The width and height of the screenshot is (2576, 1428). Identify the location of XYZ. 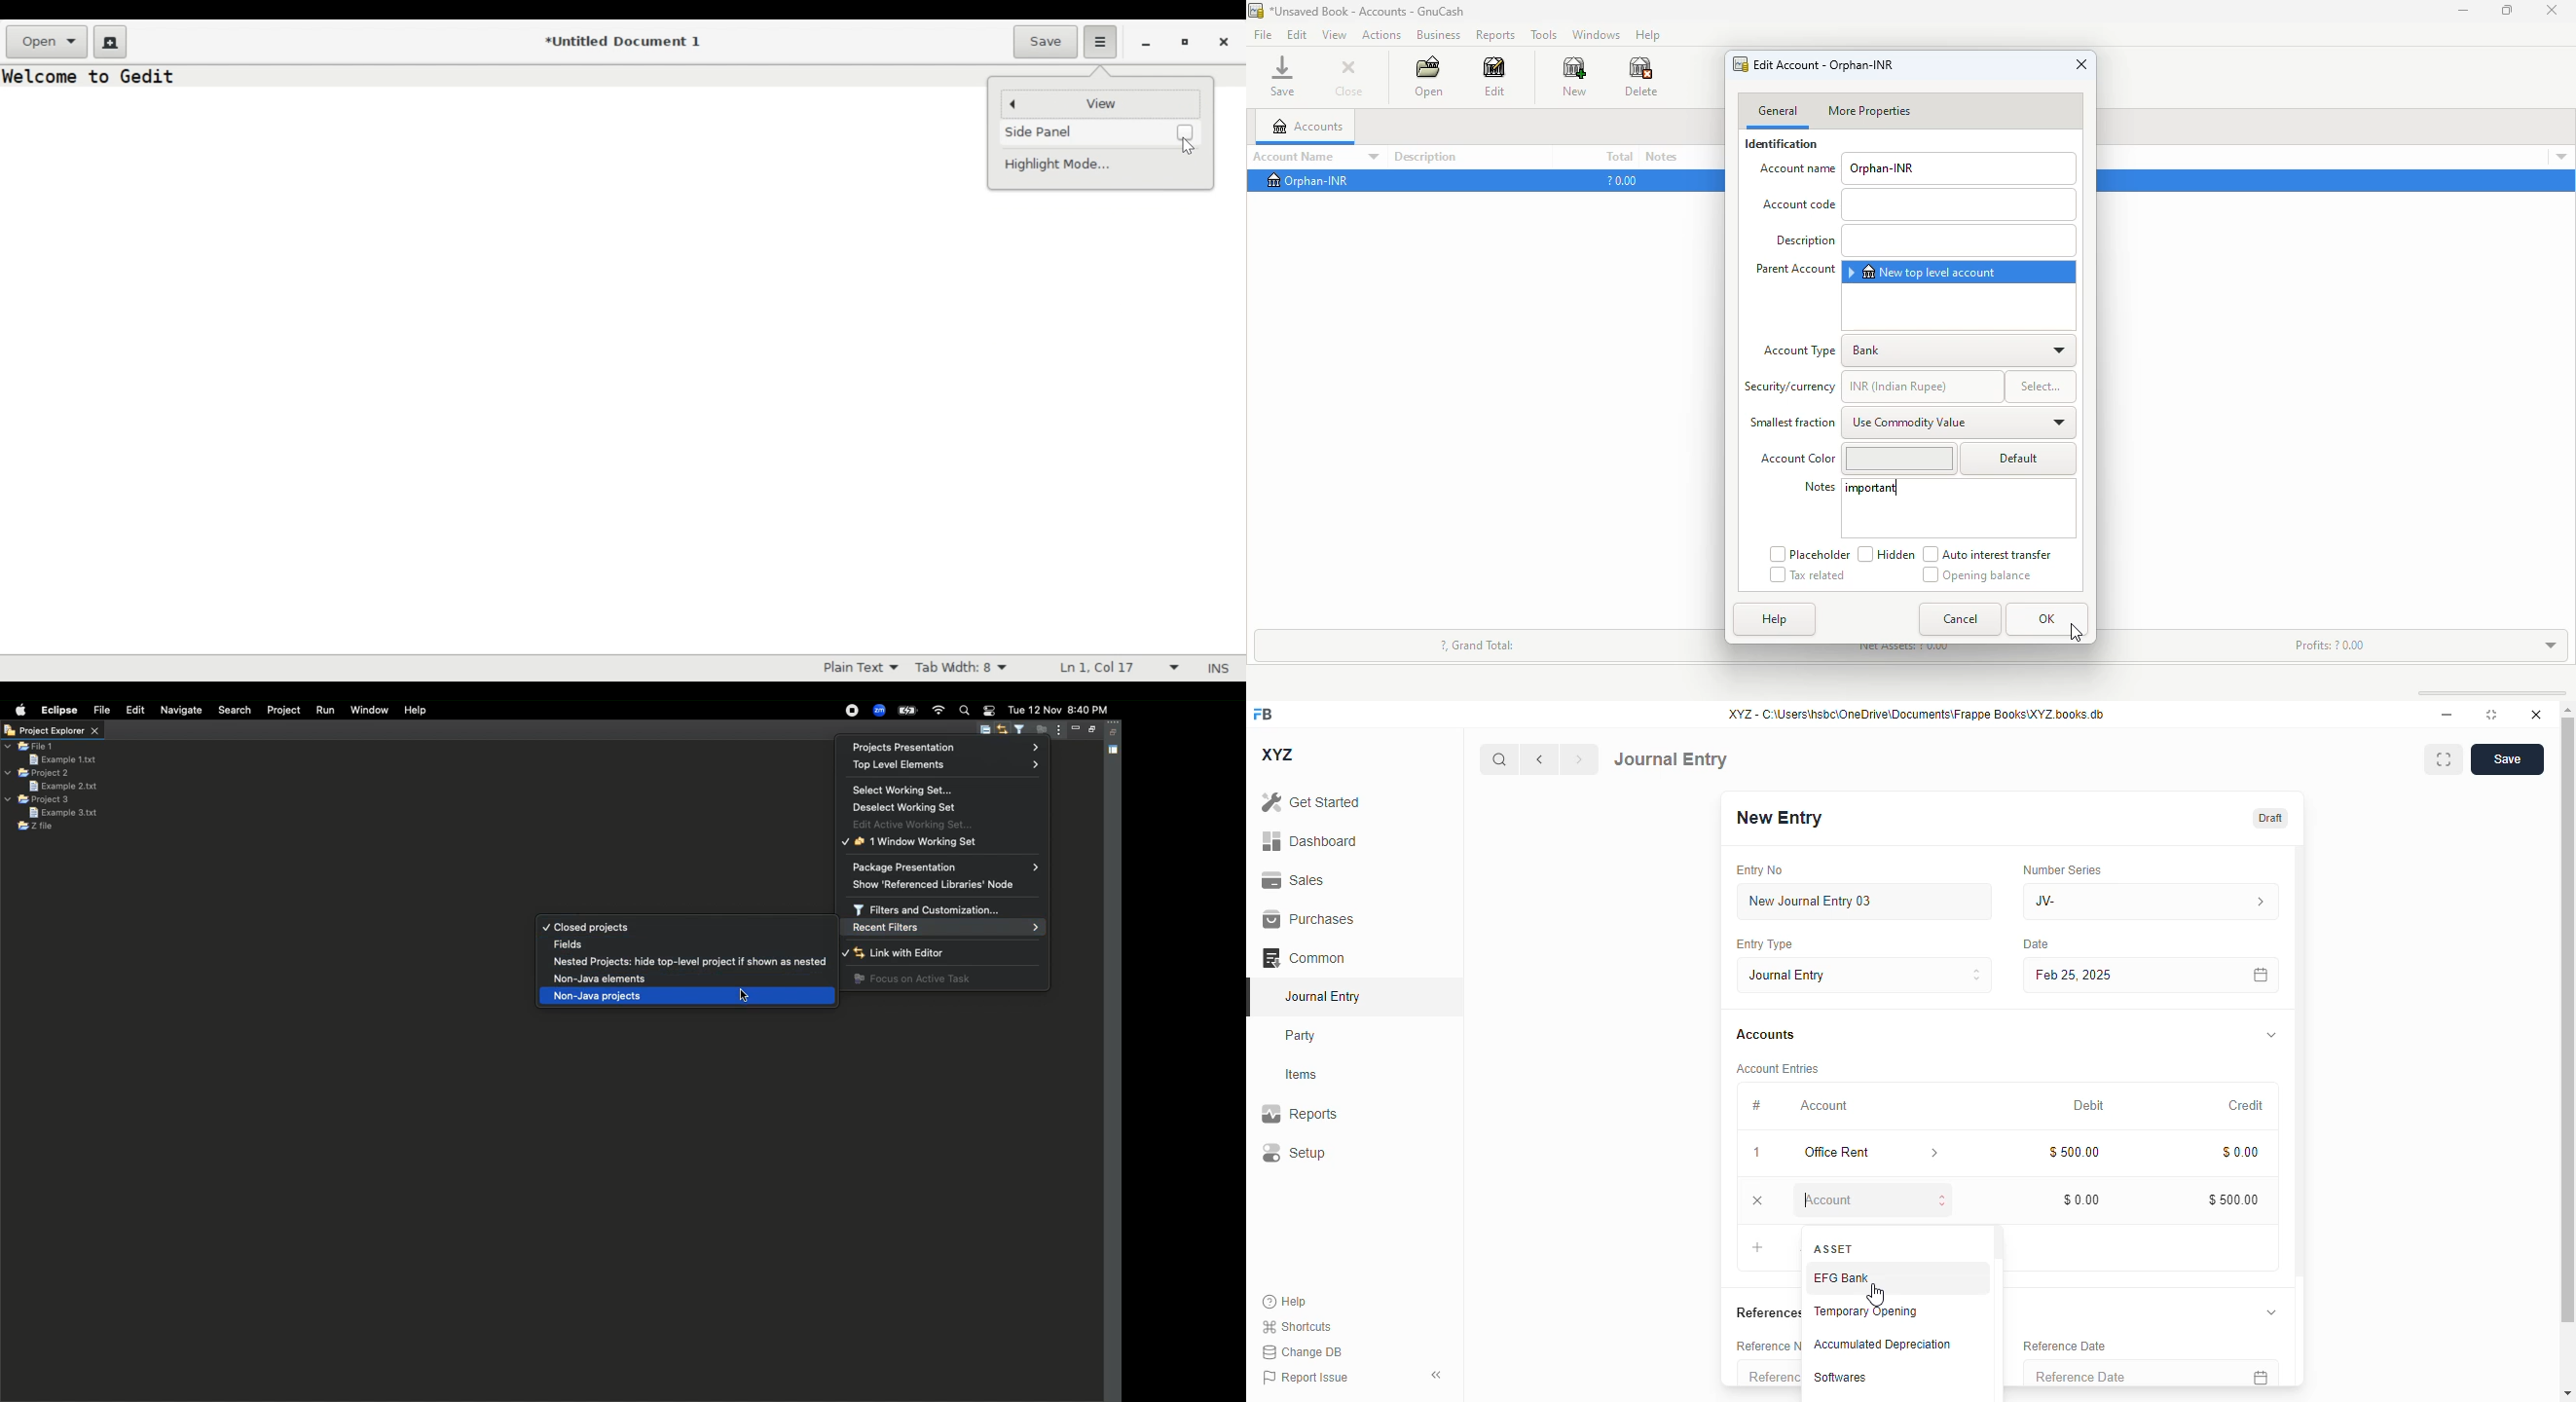
(1278, 755).